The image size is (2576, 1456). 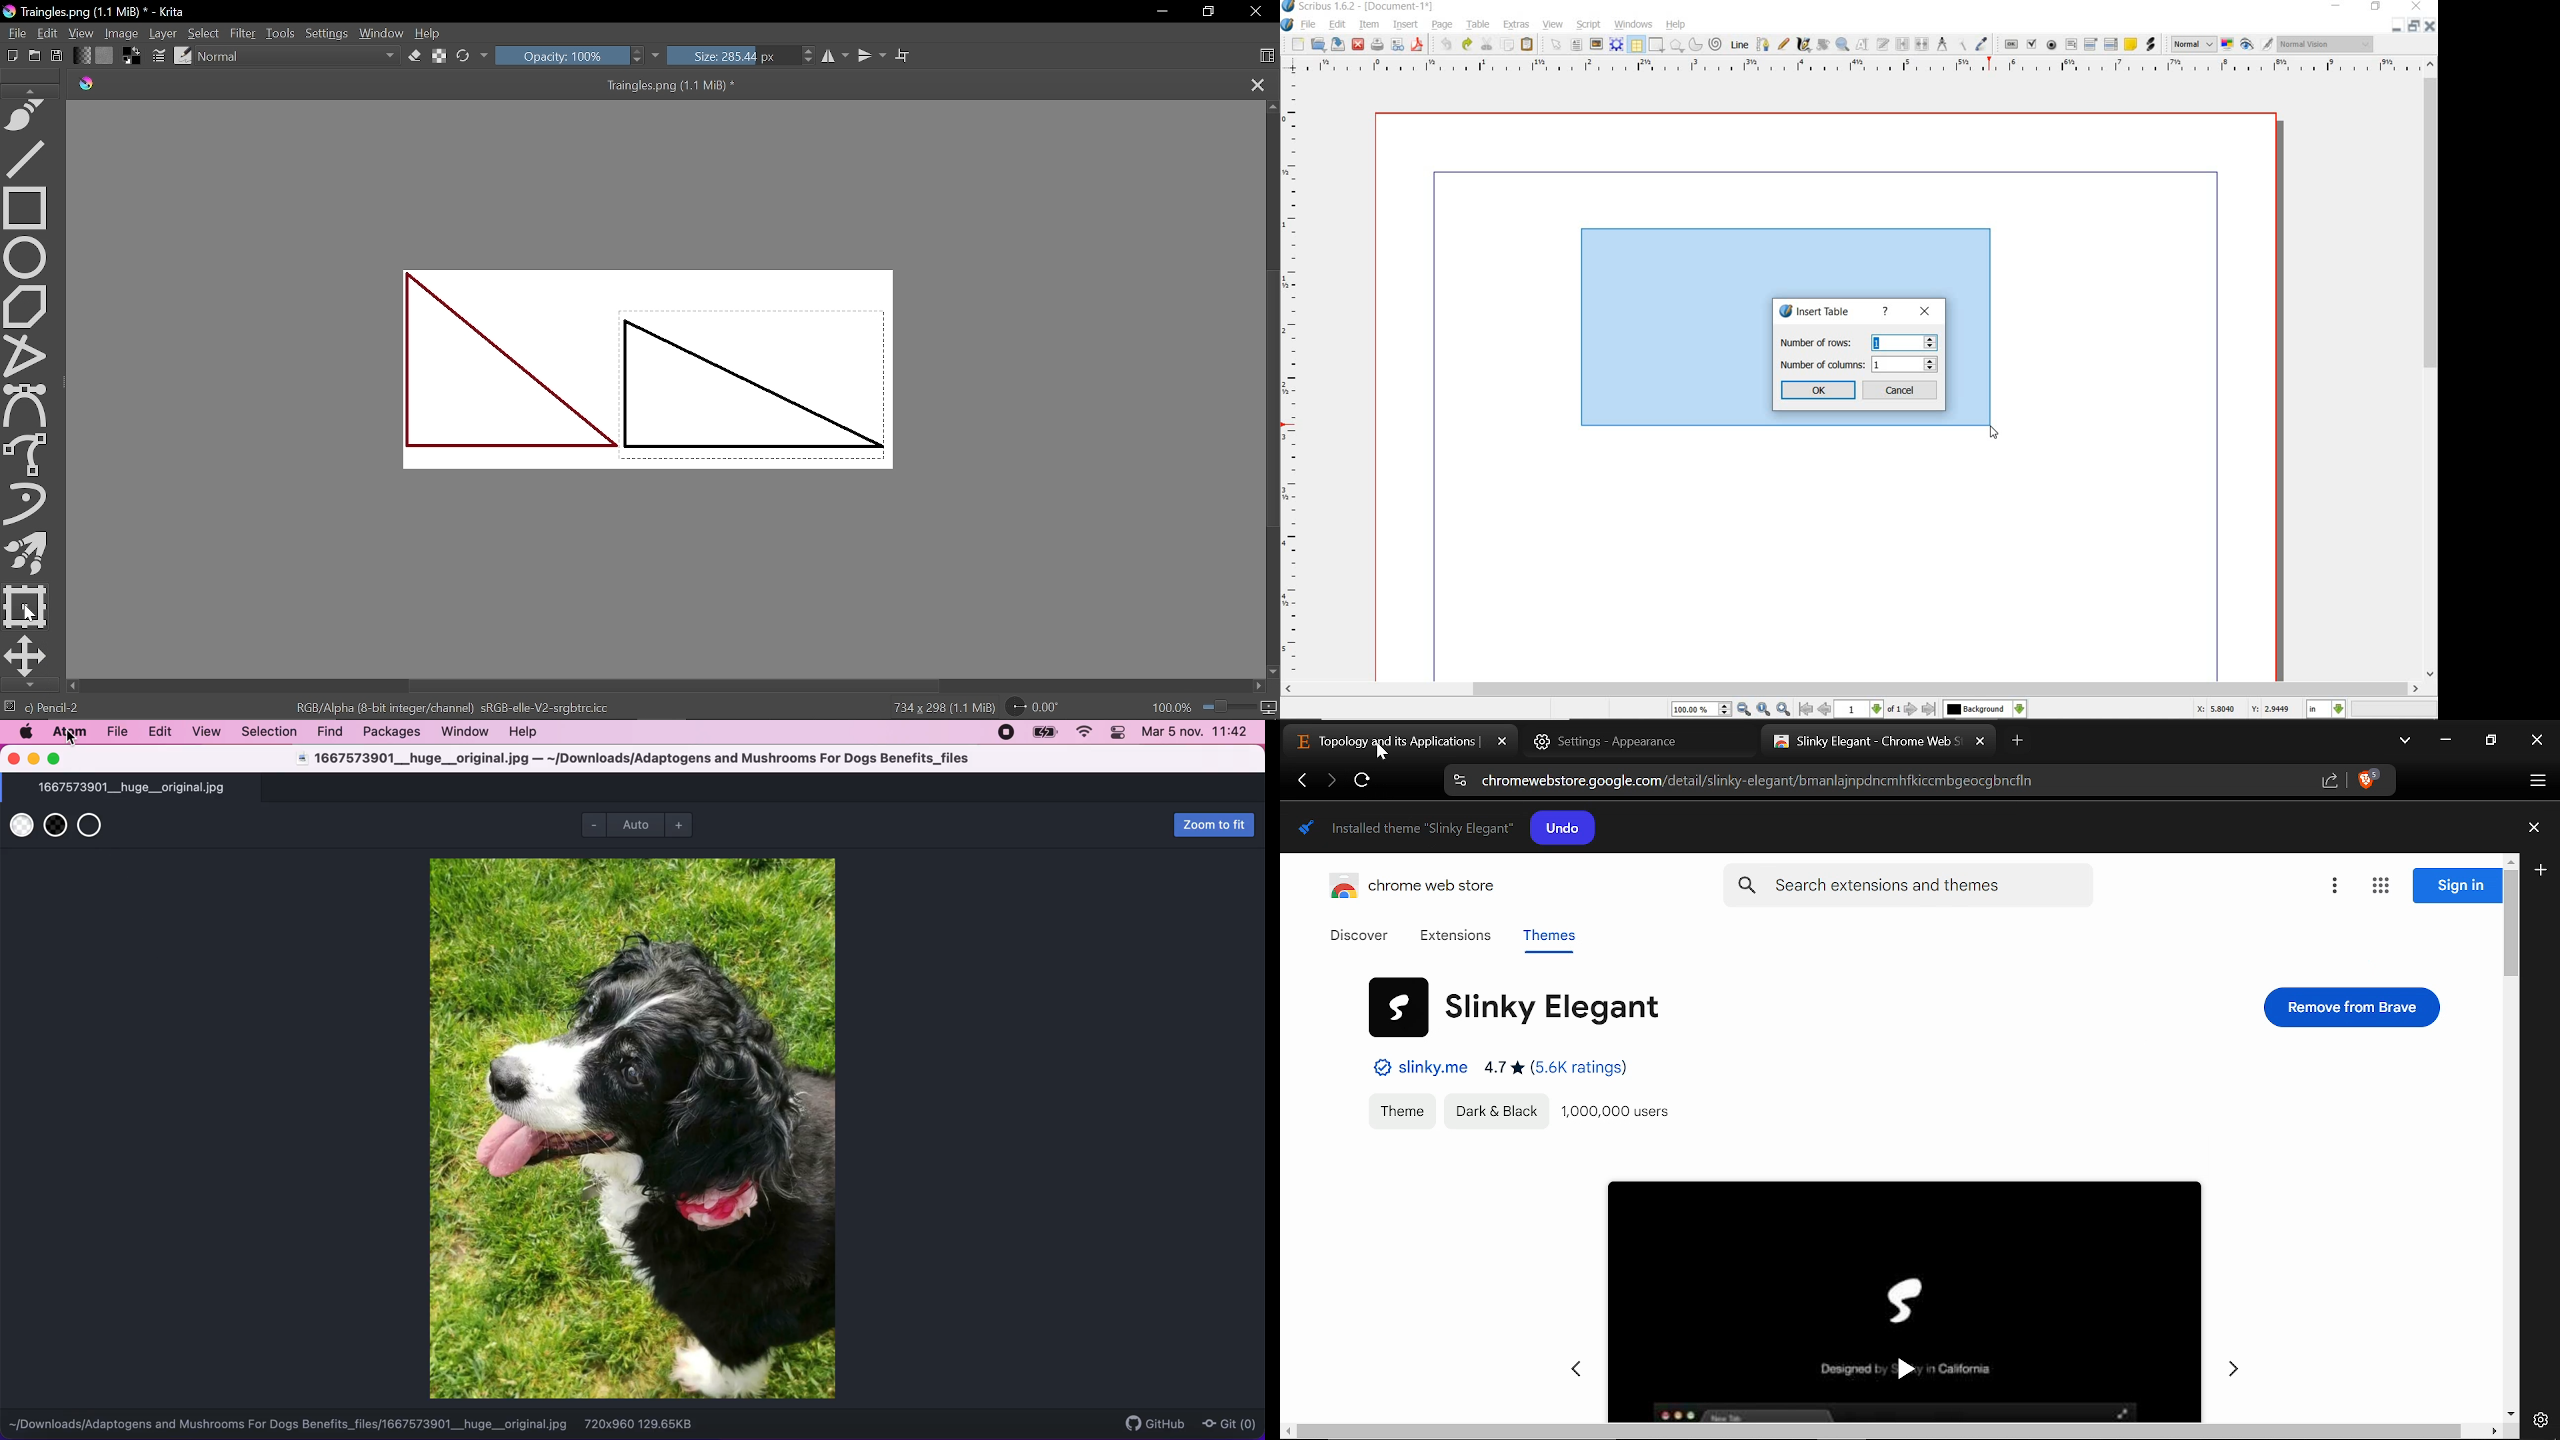 What do you see at coordinates (1886, 312) in the screenshot?
I see `help` at bounding box center [1886, 312].